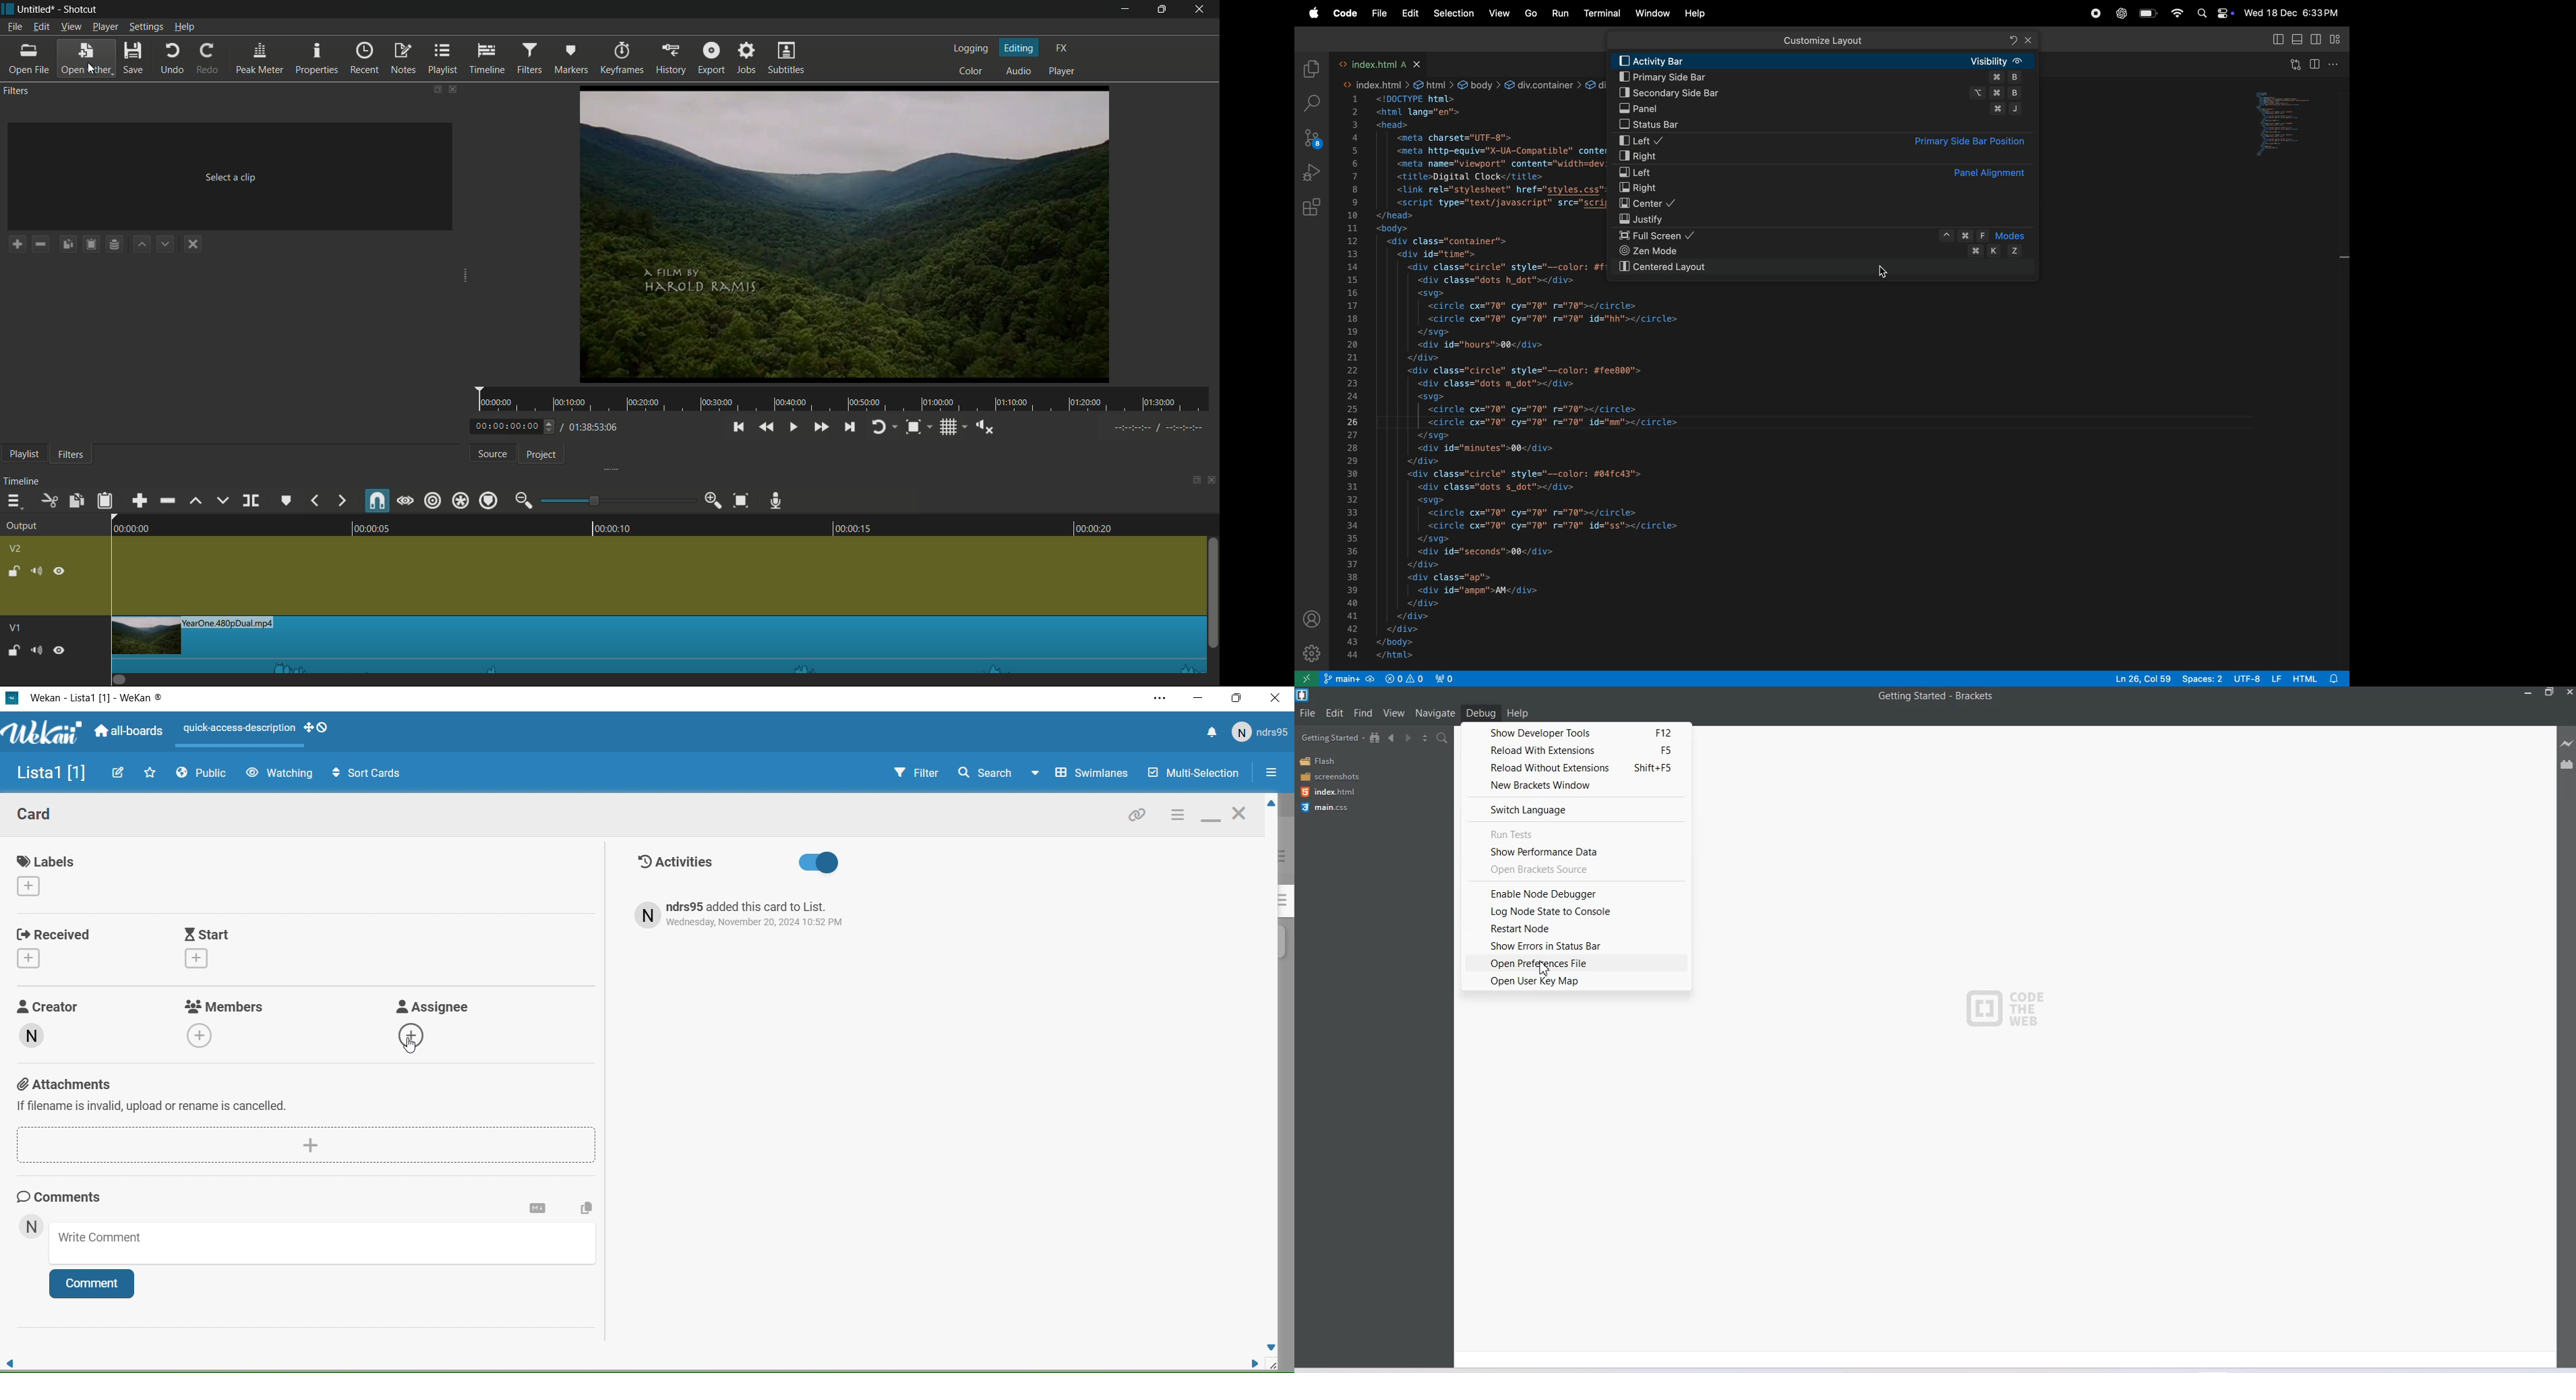  Describe the element at coordinates (1304, 695) in the screenshot. I see `Logo` at that location.